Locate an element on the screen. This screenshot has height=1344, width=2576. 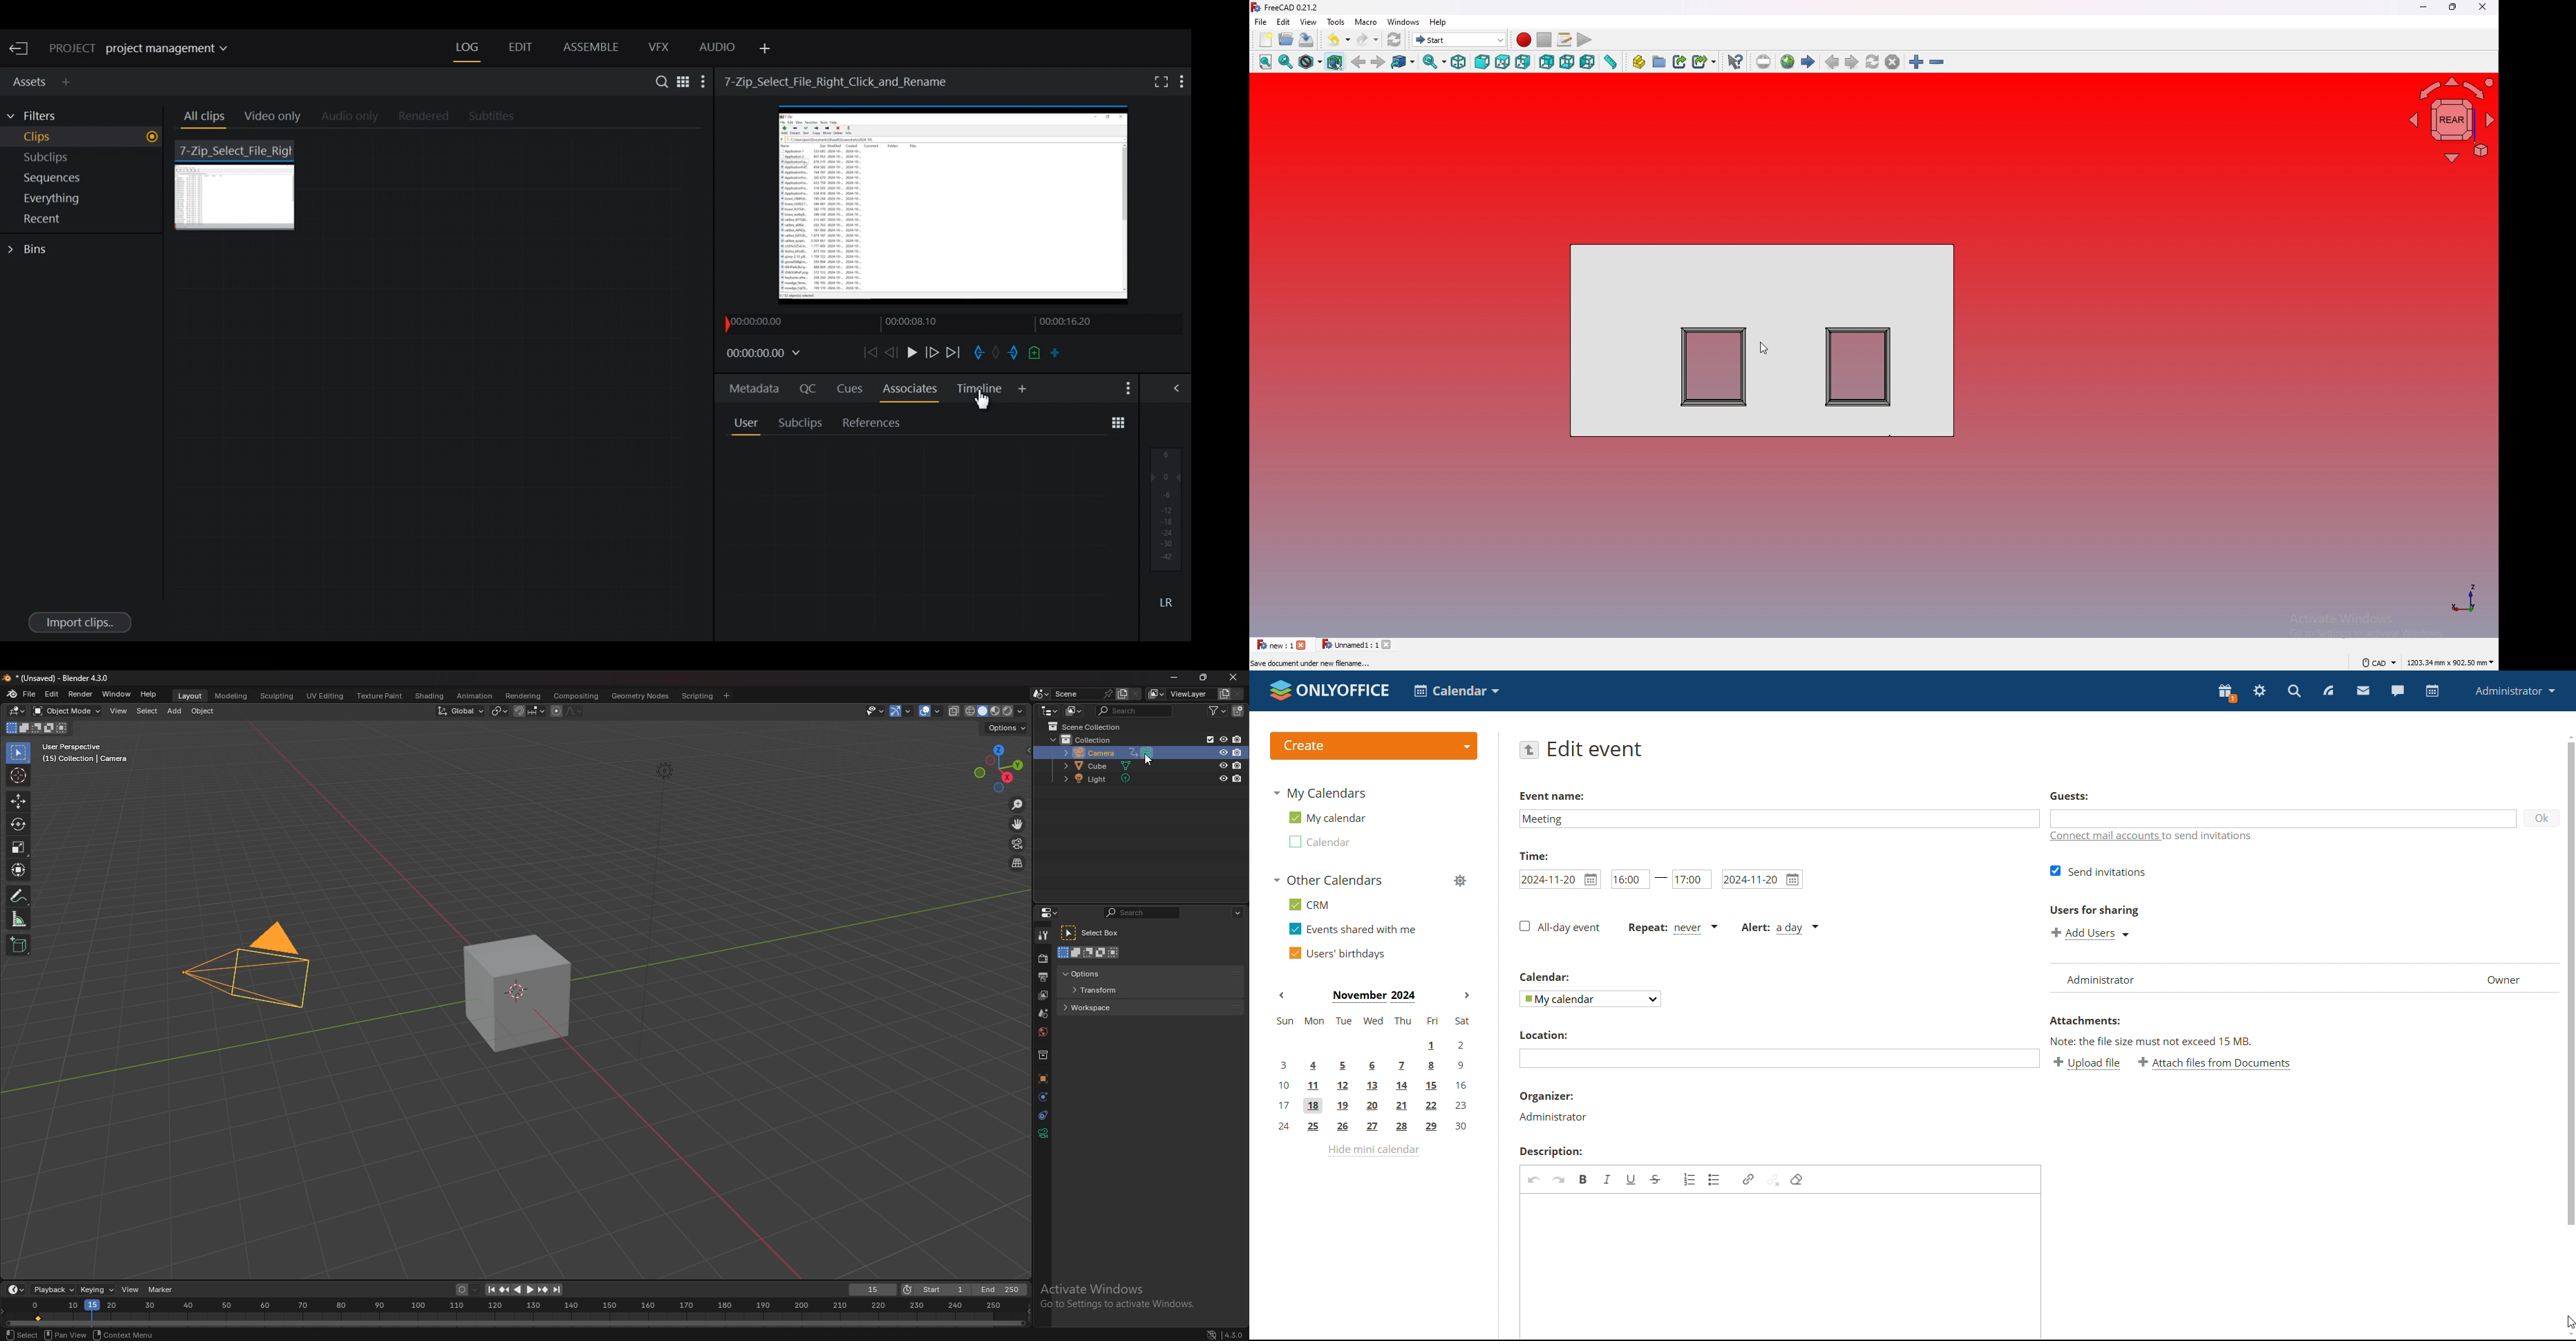
Add Panel is located at coordinates (763, 49).